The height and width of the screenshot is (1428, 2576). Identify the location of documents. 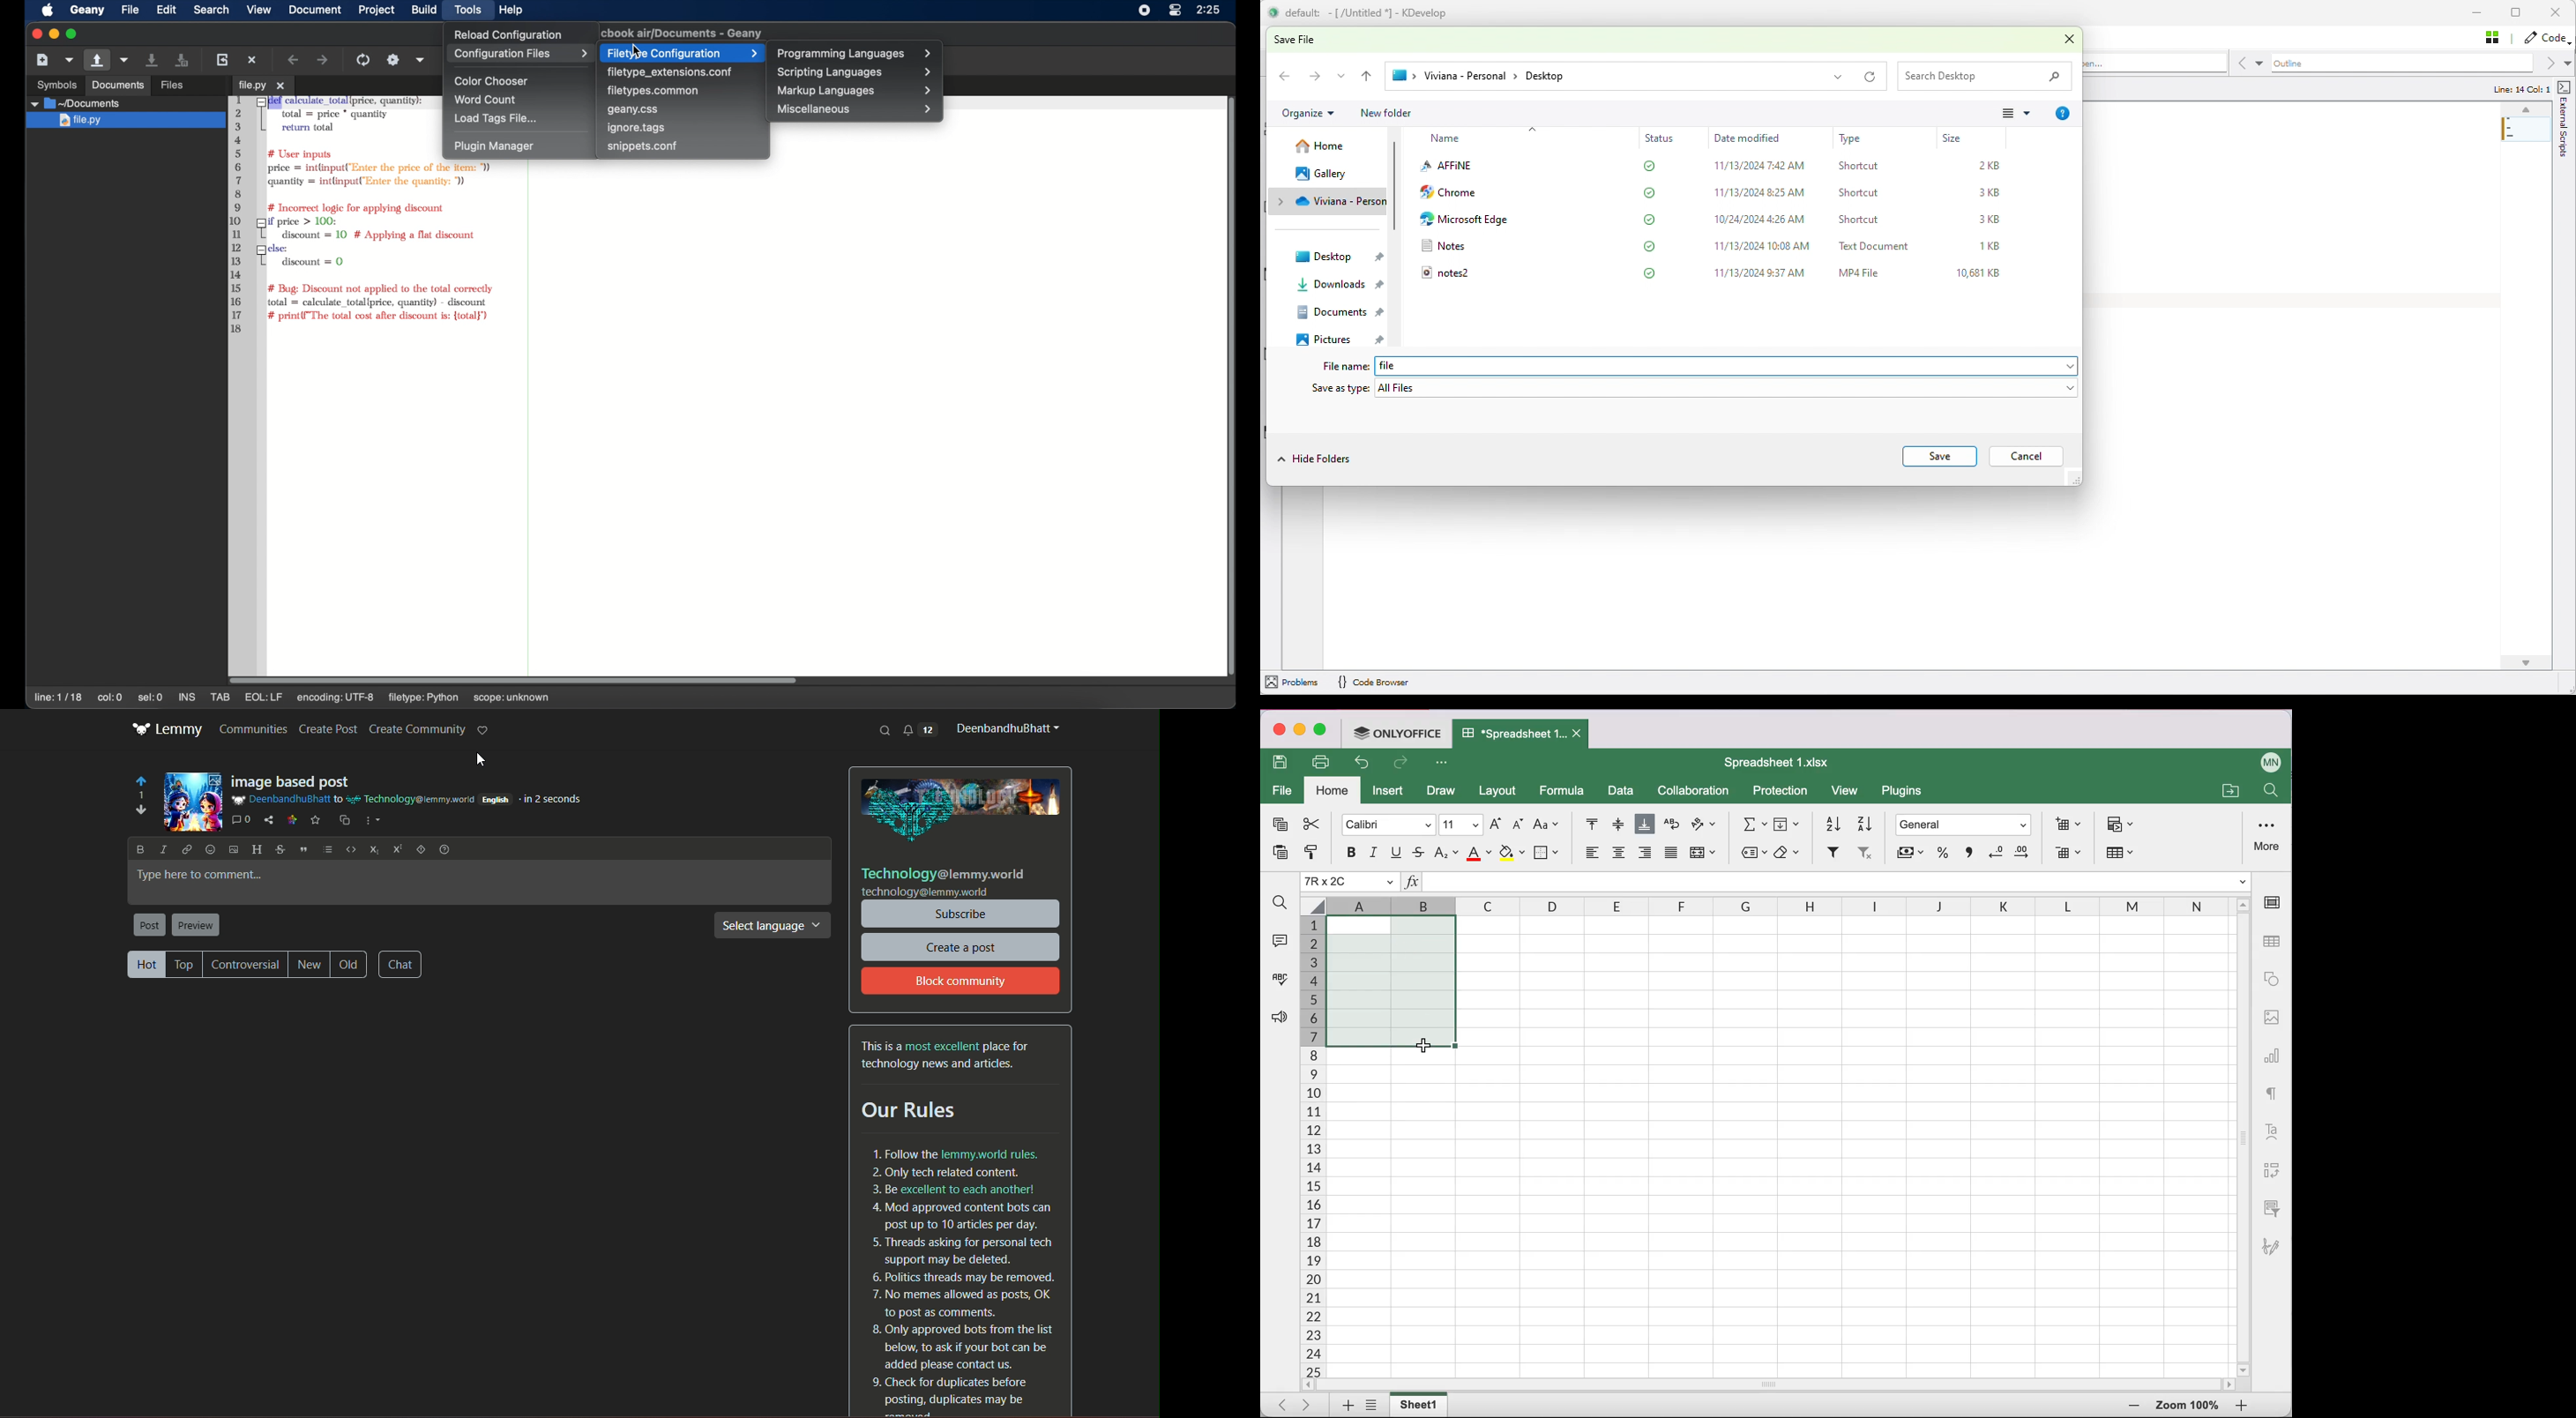
(75, 103).